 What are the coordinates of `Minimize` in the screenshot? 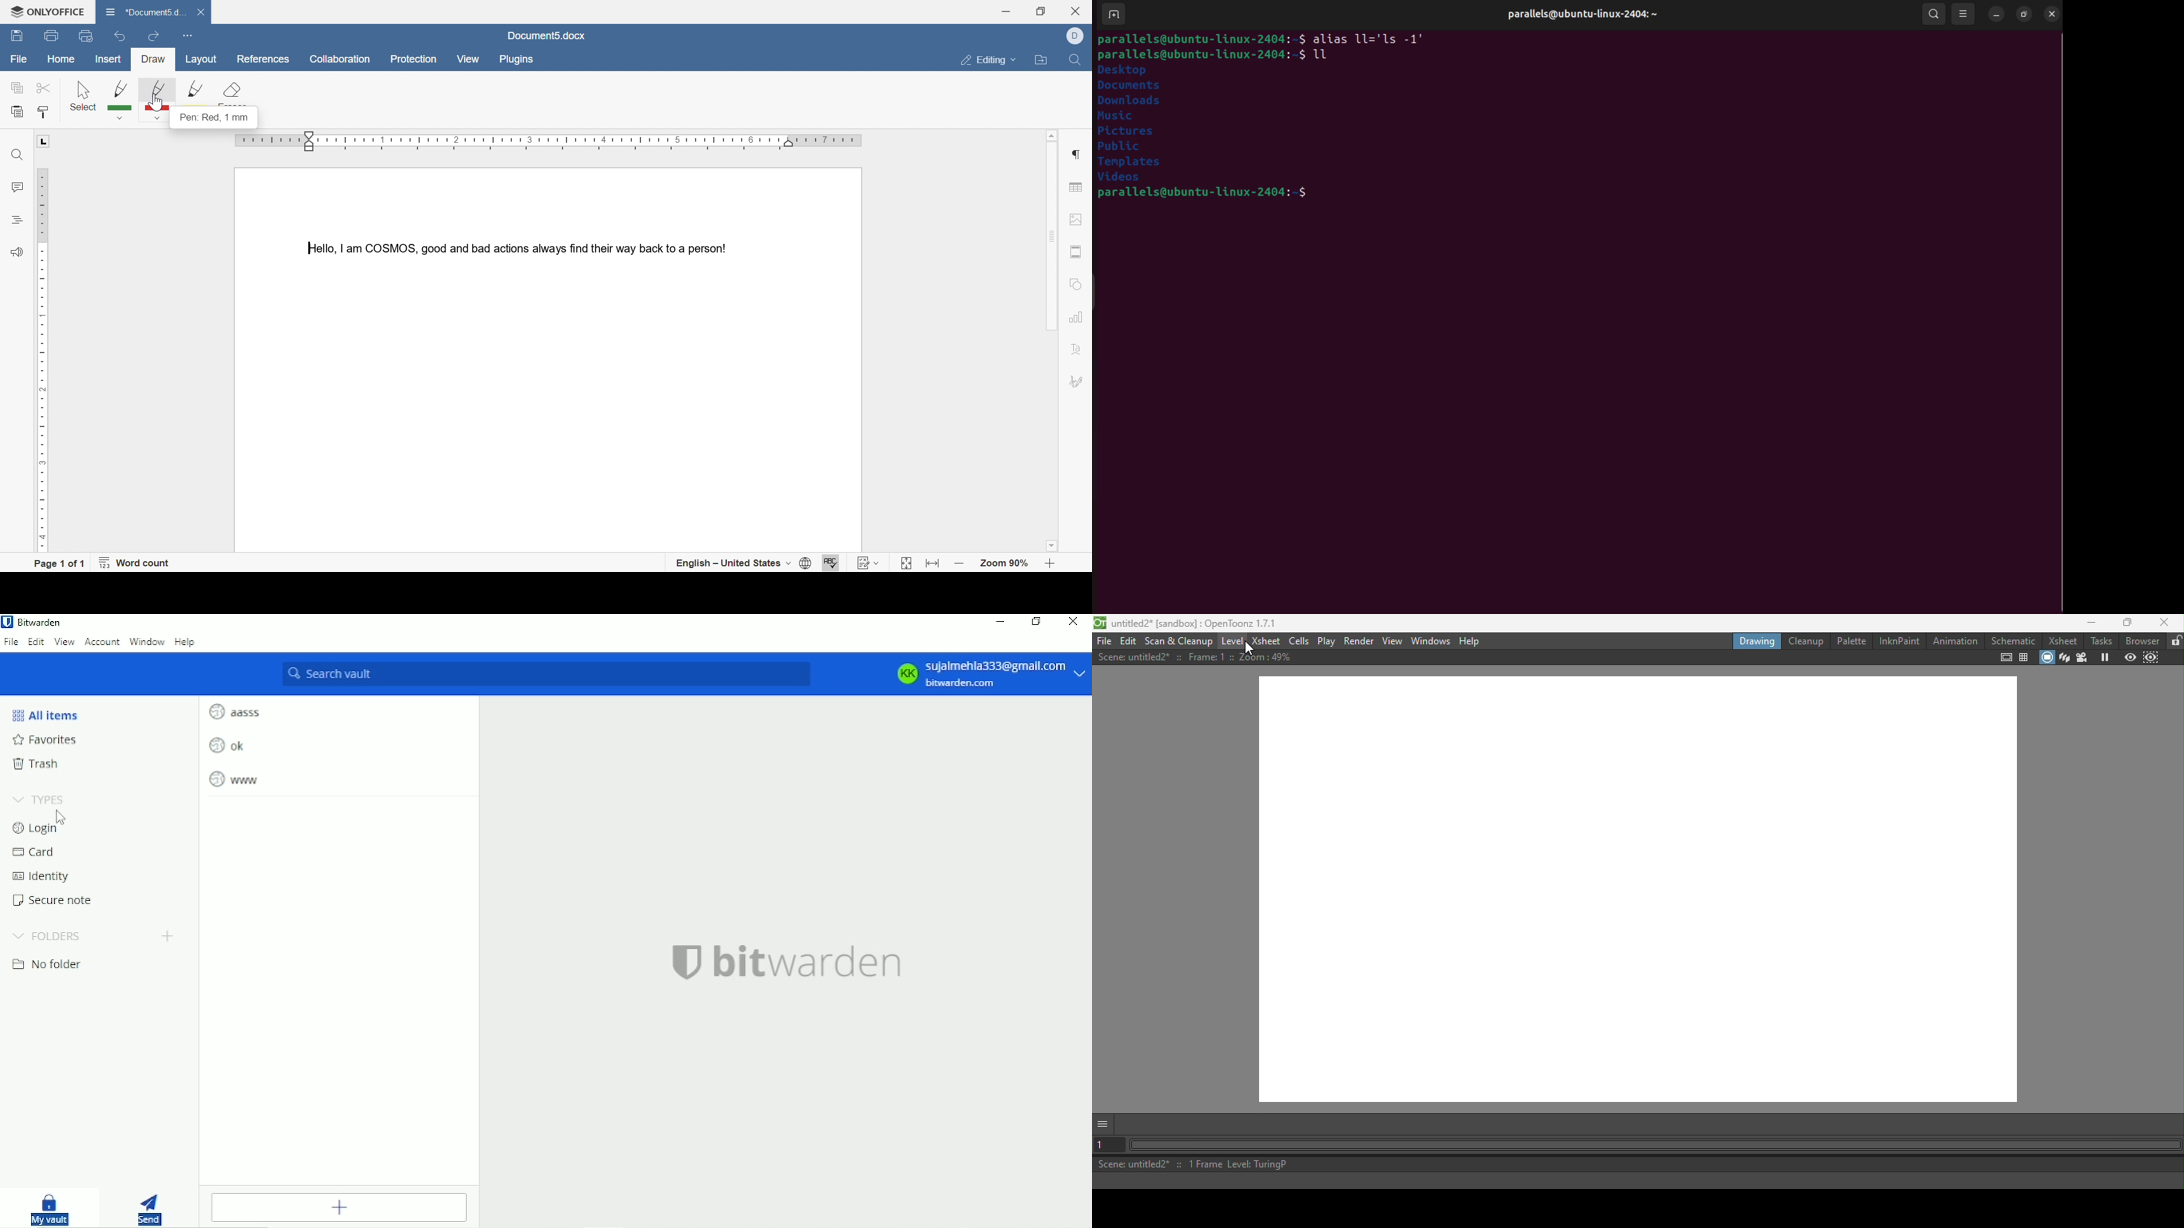 It's located at (999, 621).